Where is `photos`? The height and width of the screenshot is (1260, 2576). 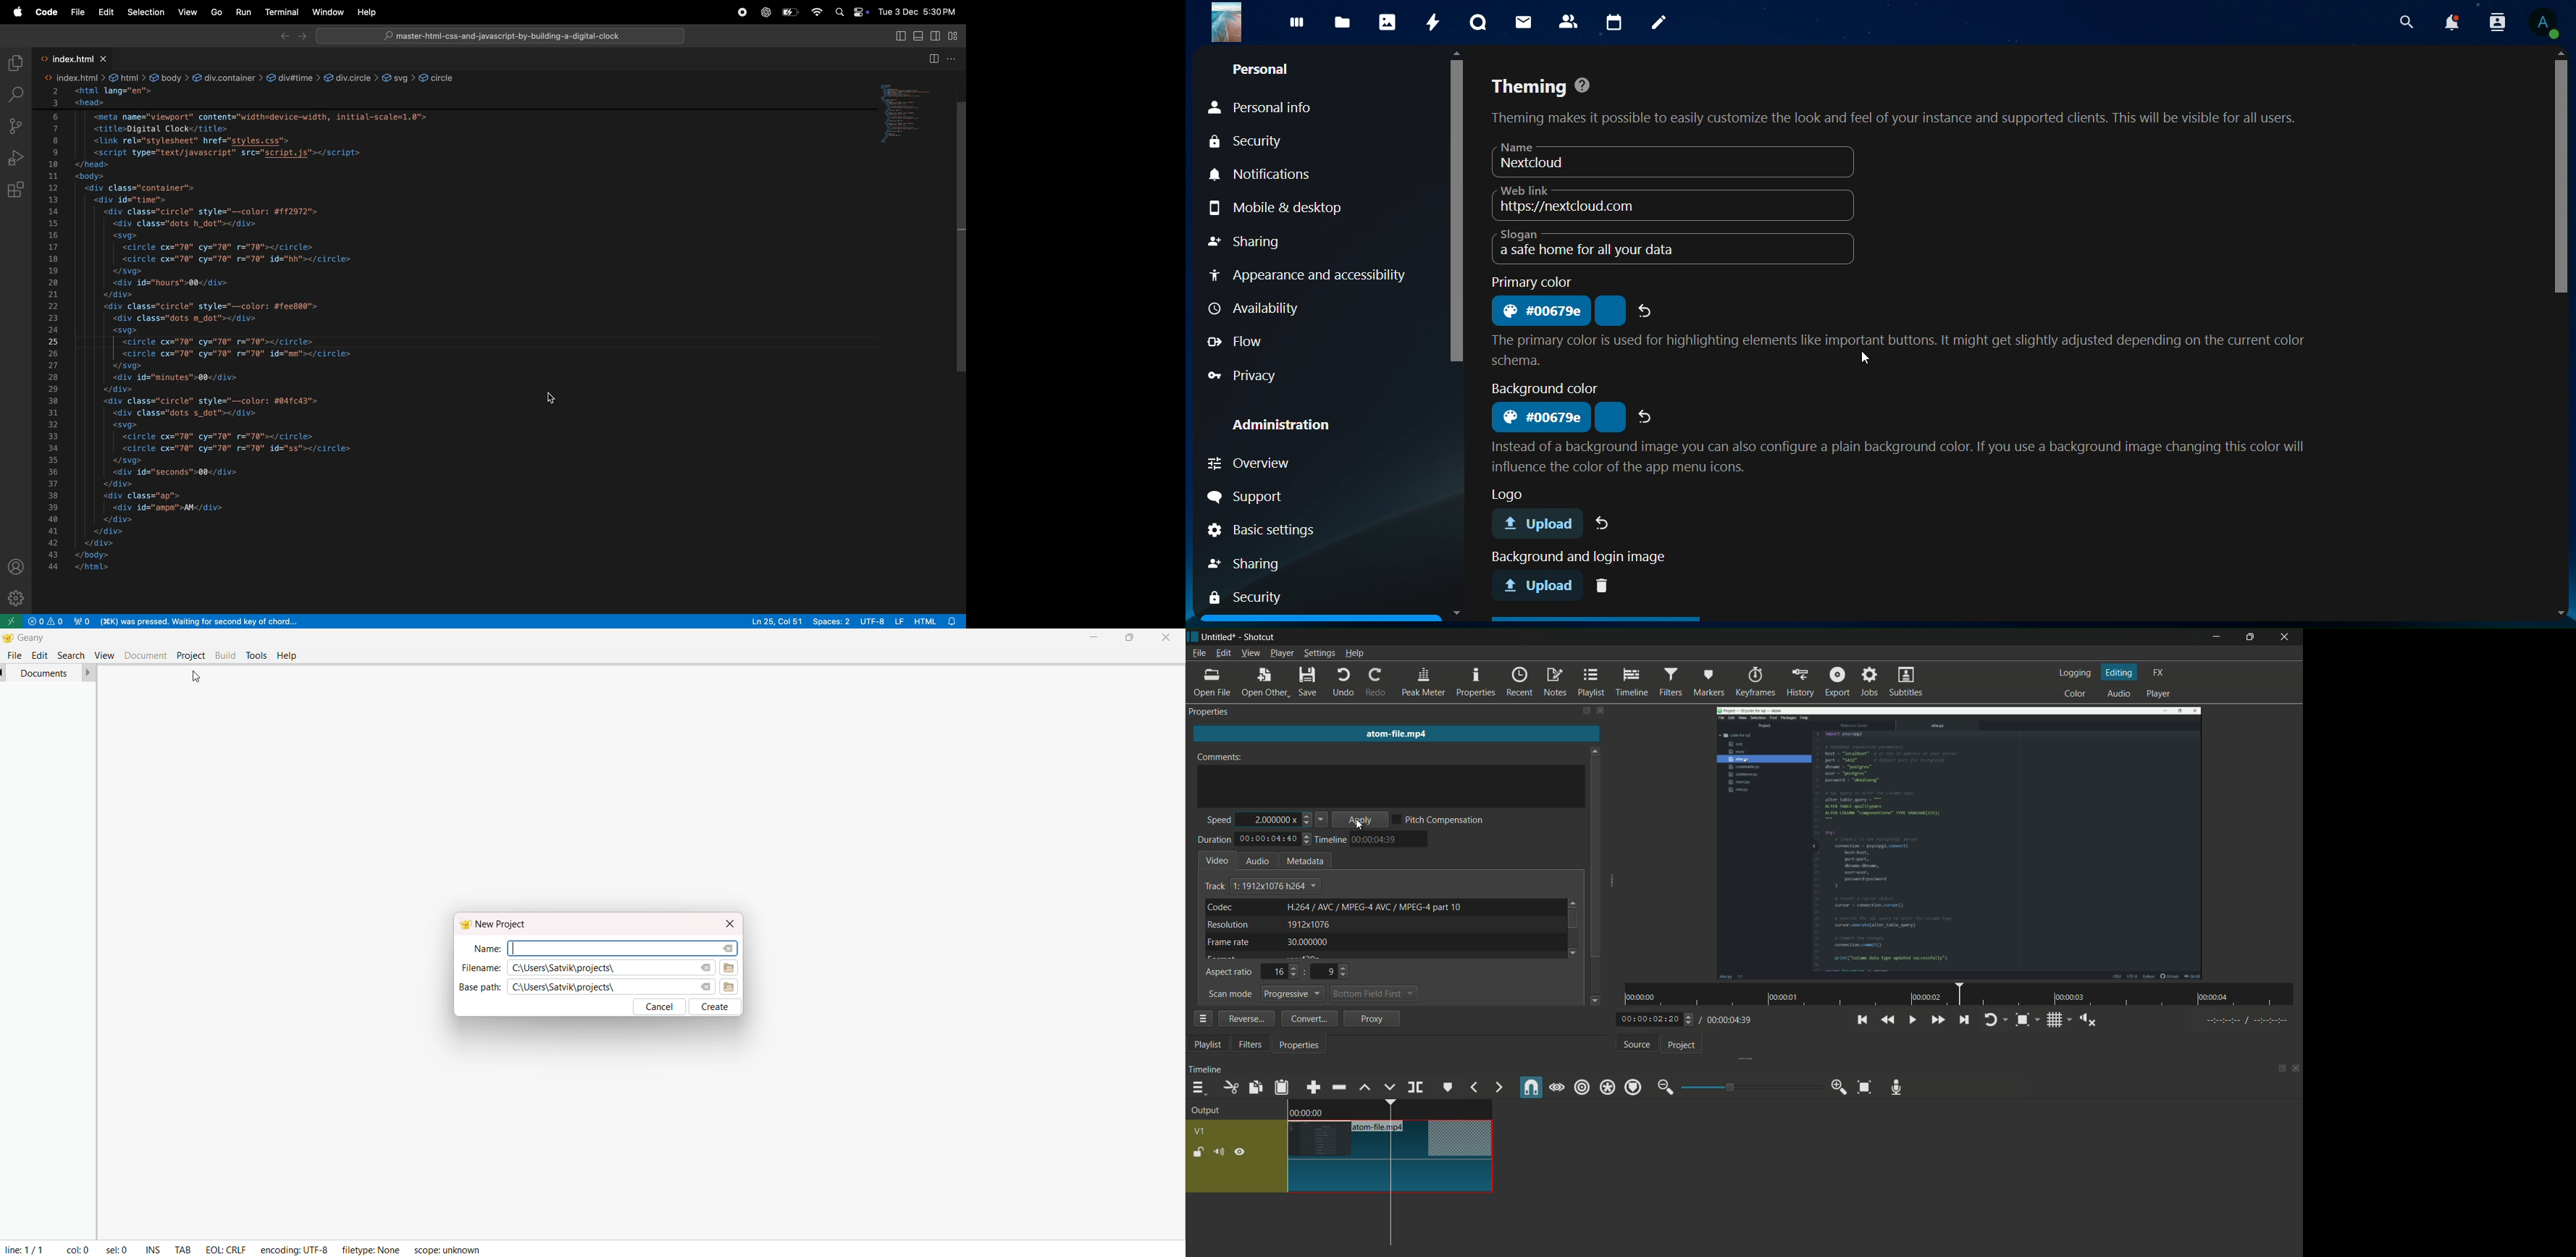 photos is located at coordinates (1387, 22).